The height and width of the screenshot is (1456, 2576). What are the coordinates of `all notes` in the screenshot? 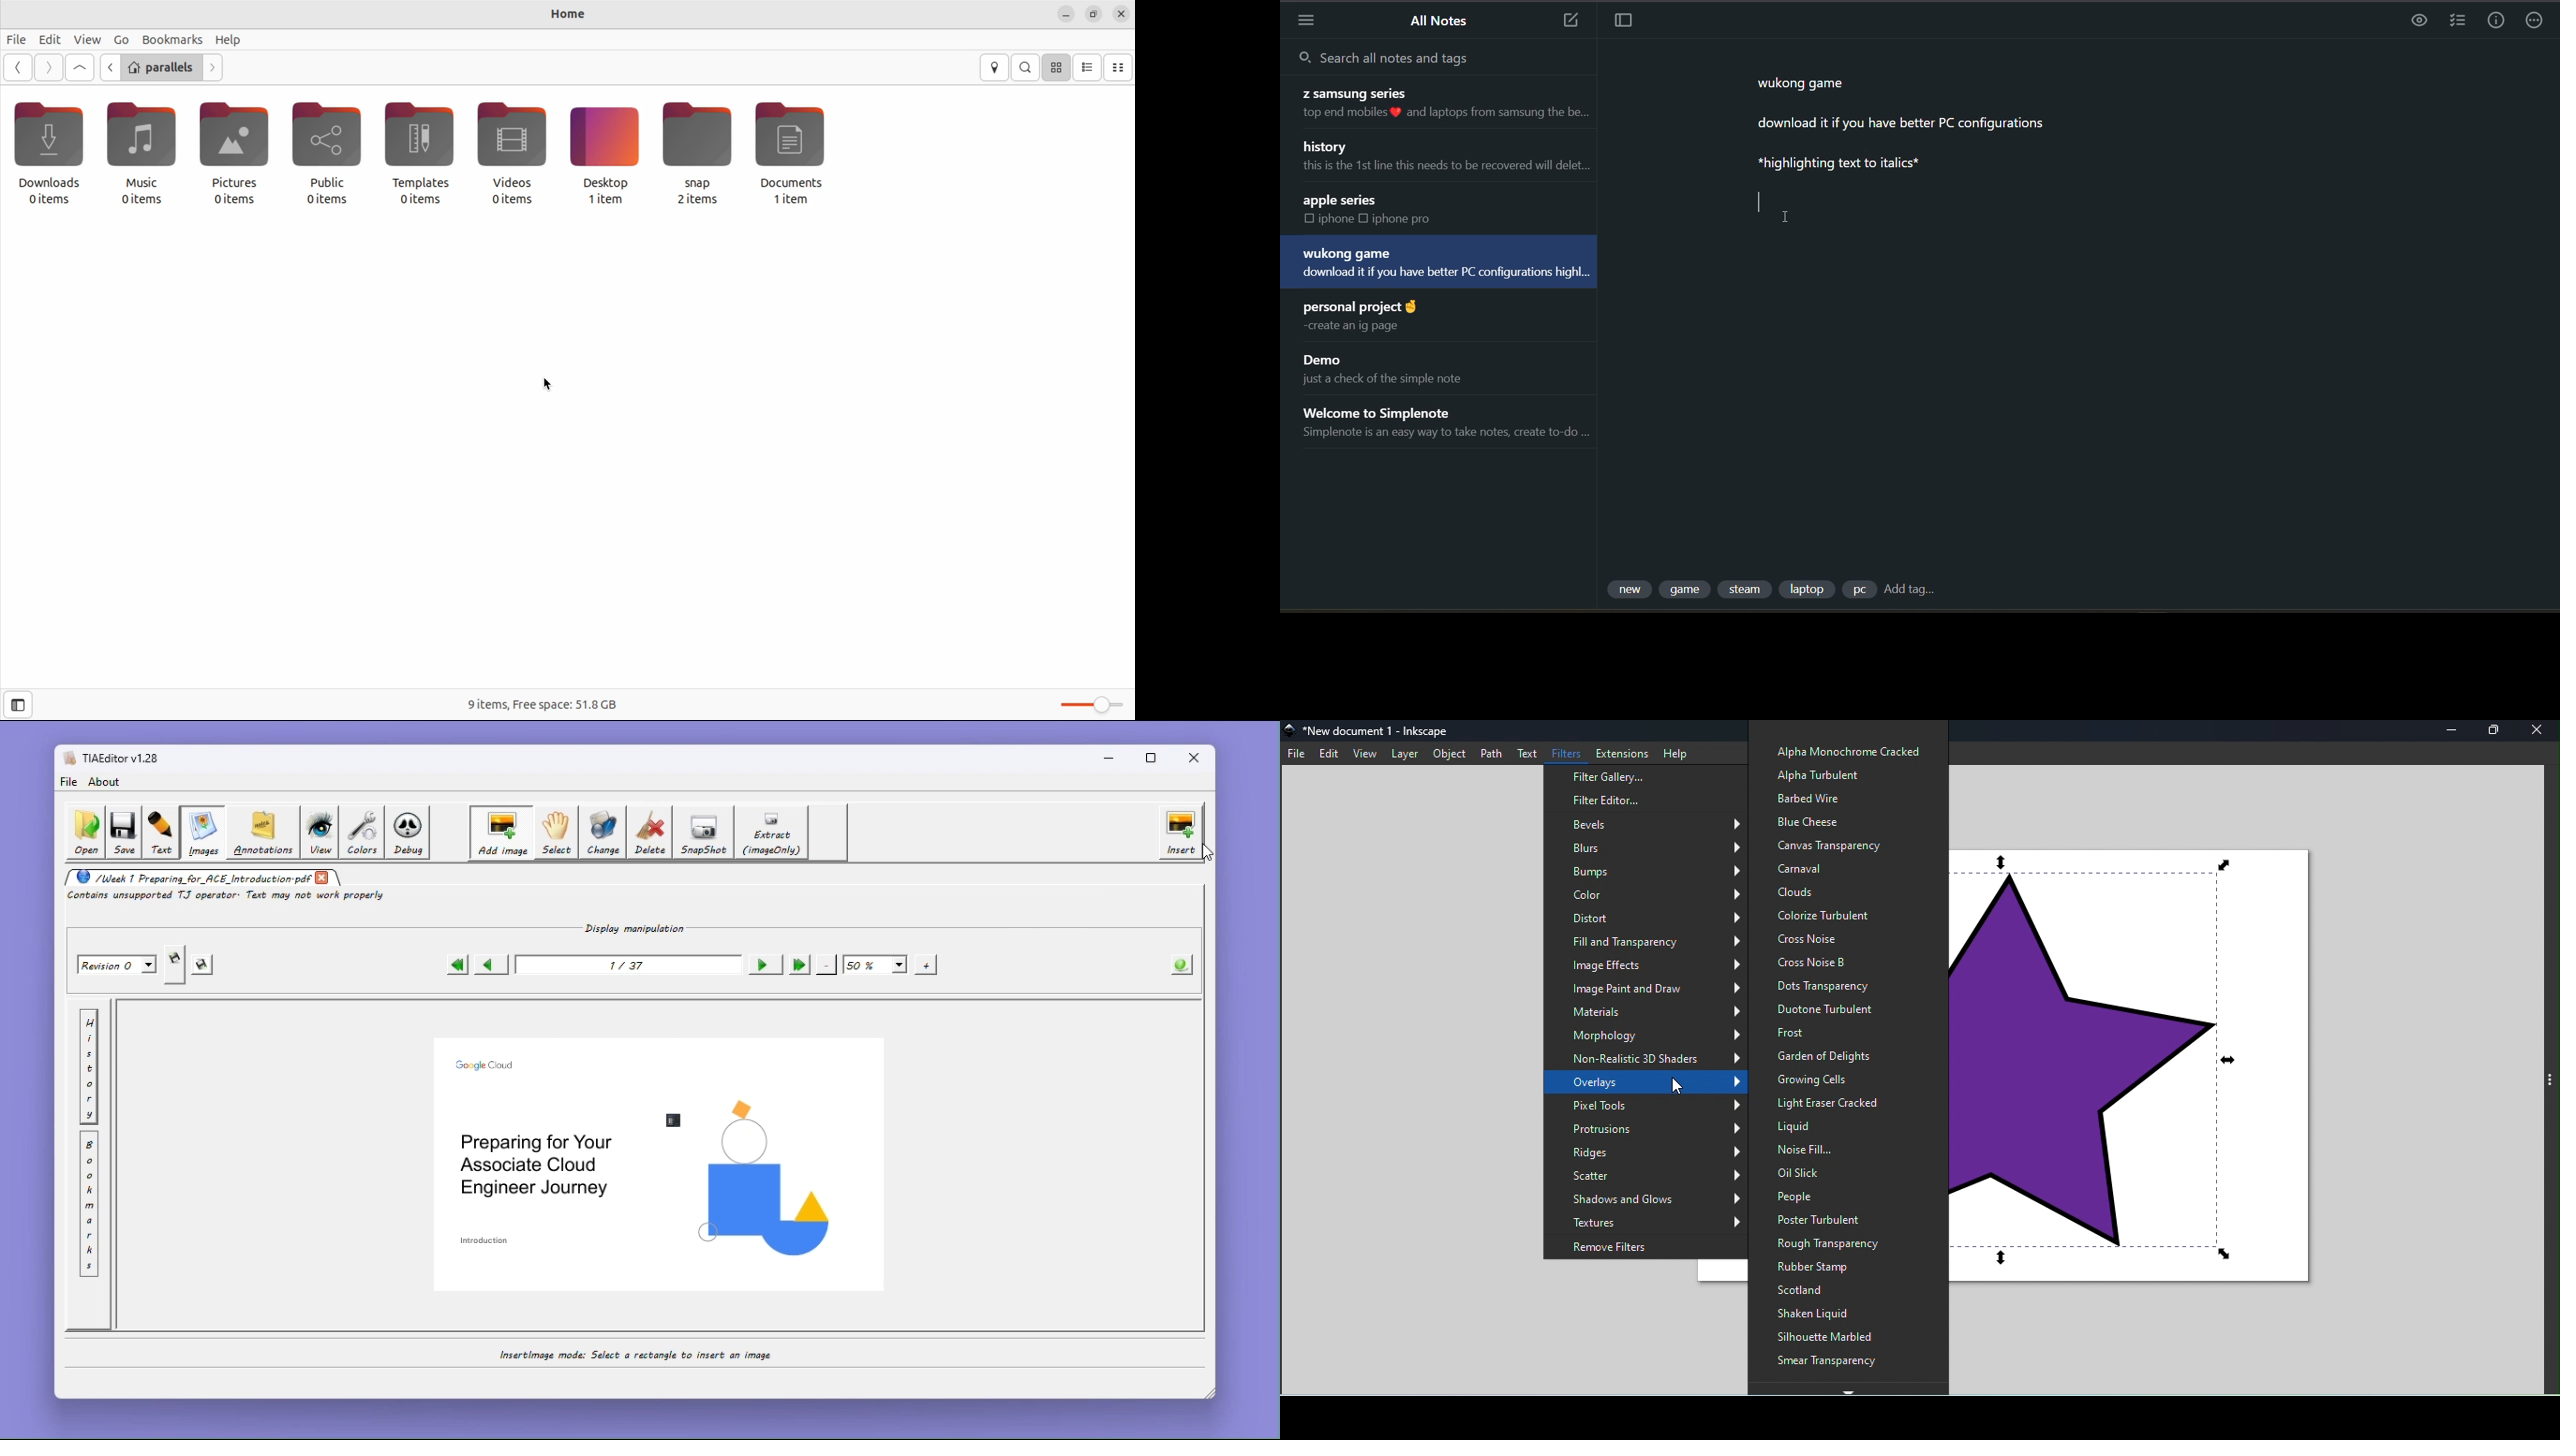 It's located at (1446, 20).